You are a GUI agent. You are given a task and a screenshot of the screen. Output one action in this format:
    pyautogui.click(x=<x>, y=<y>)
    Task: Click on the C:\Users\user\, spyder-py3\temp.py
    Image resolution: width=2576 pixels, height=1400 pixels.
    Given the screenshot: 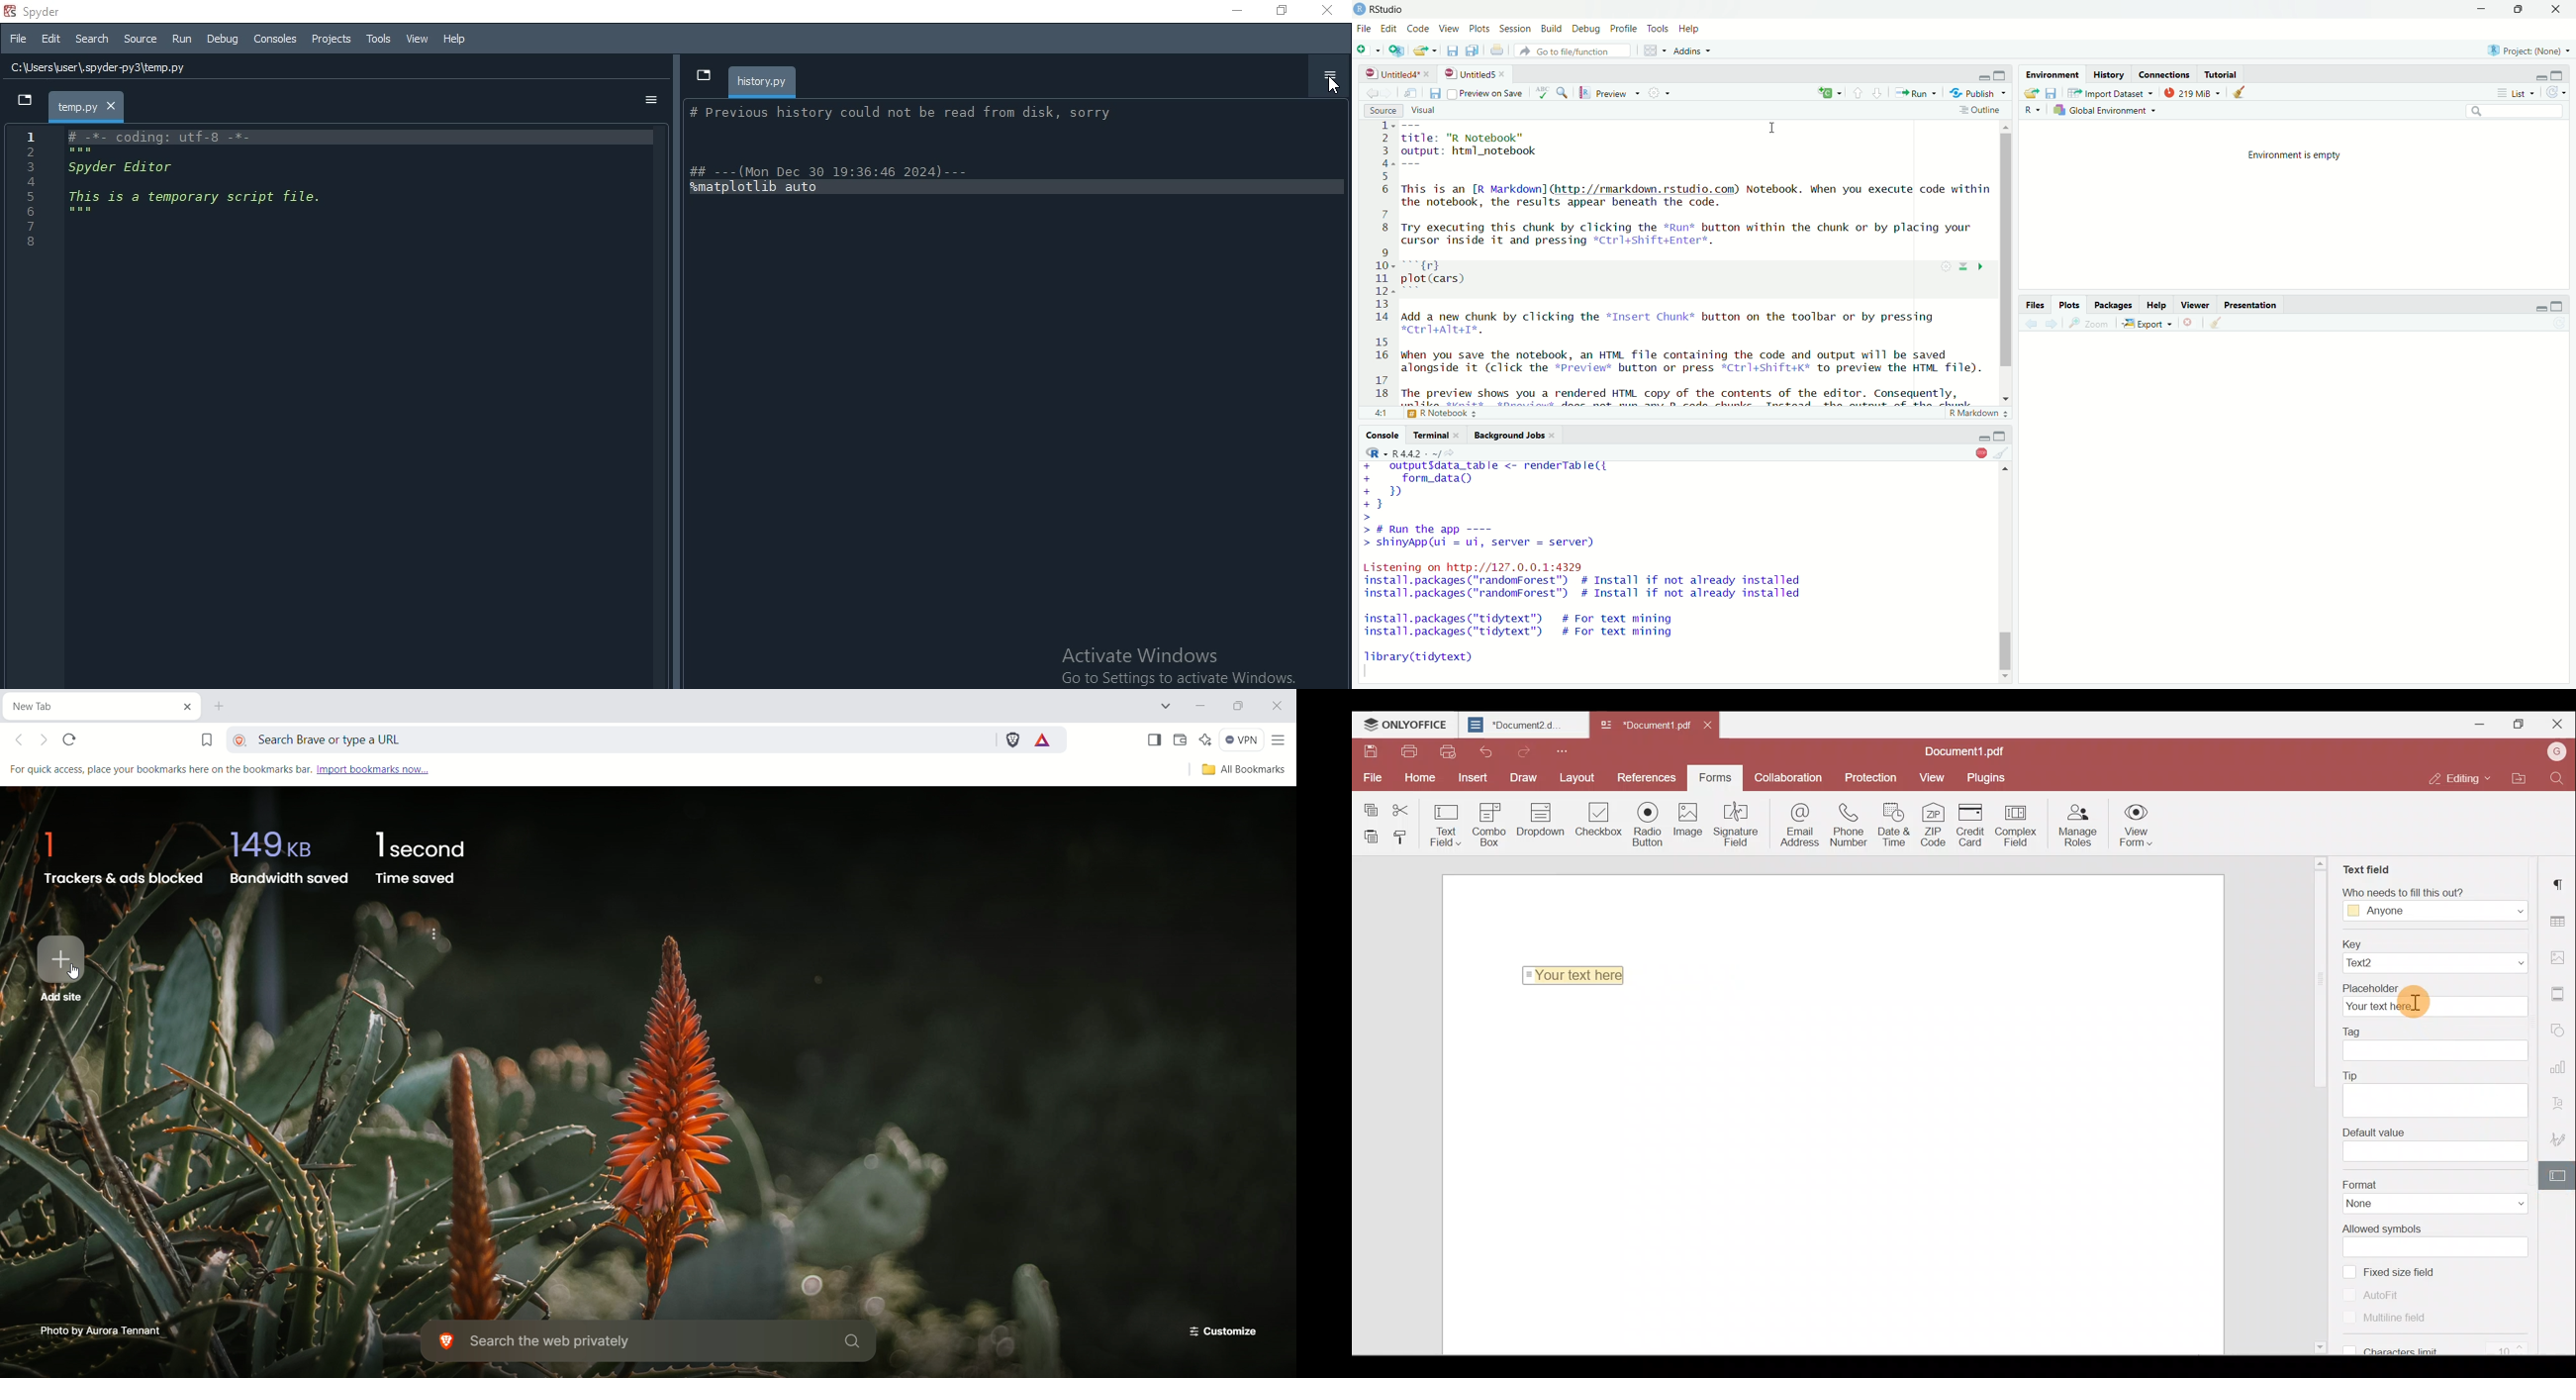 What is the action you would take?
    pyautogui.click(x=112, y=67)
    